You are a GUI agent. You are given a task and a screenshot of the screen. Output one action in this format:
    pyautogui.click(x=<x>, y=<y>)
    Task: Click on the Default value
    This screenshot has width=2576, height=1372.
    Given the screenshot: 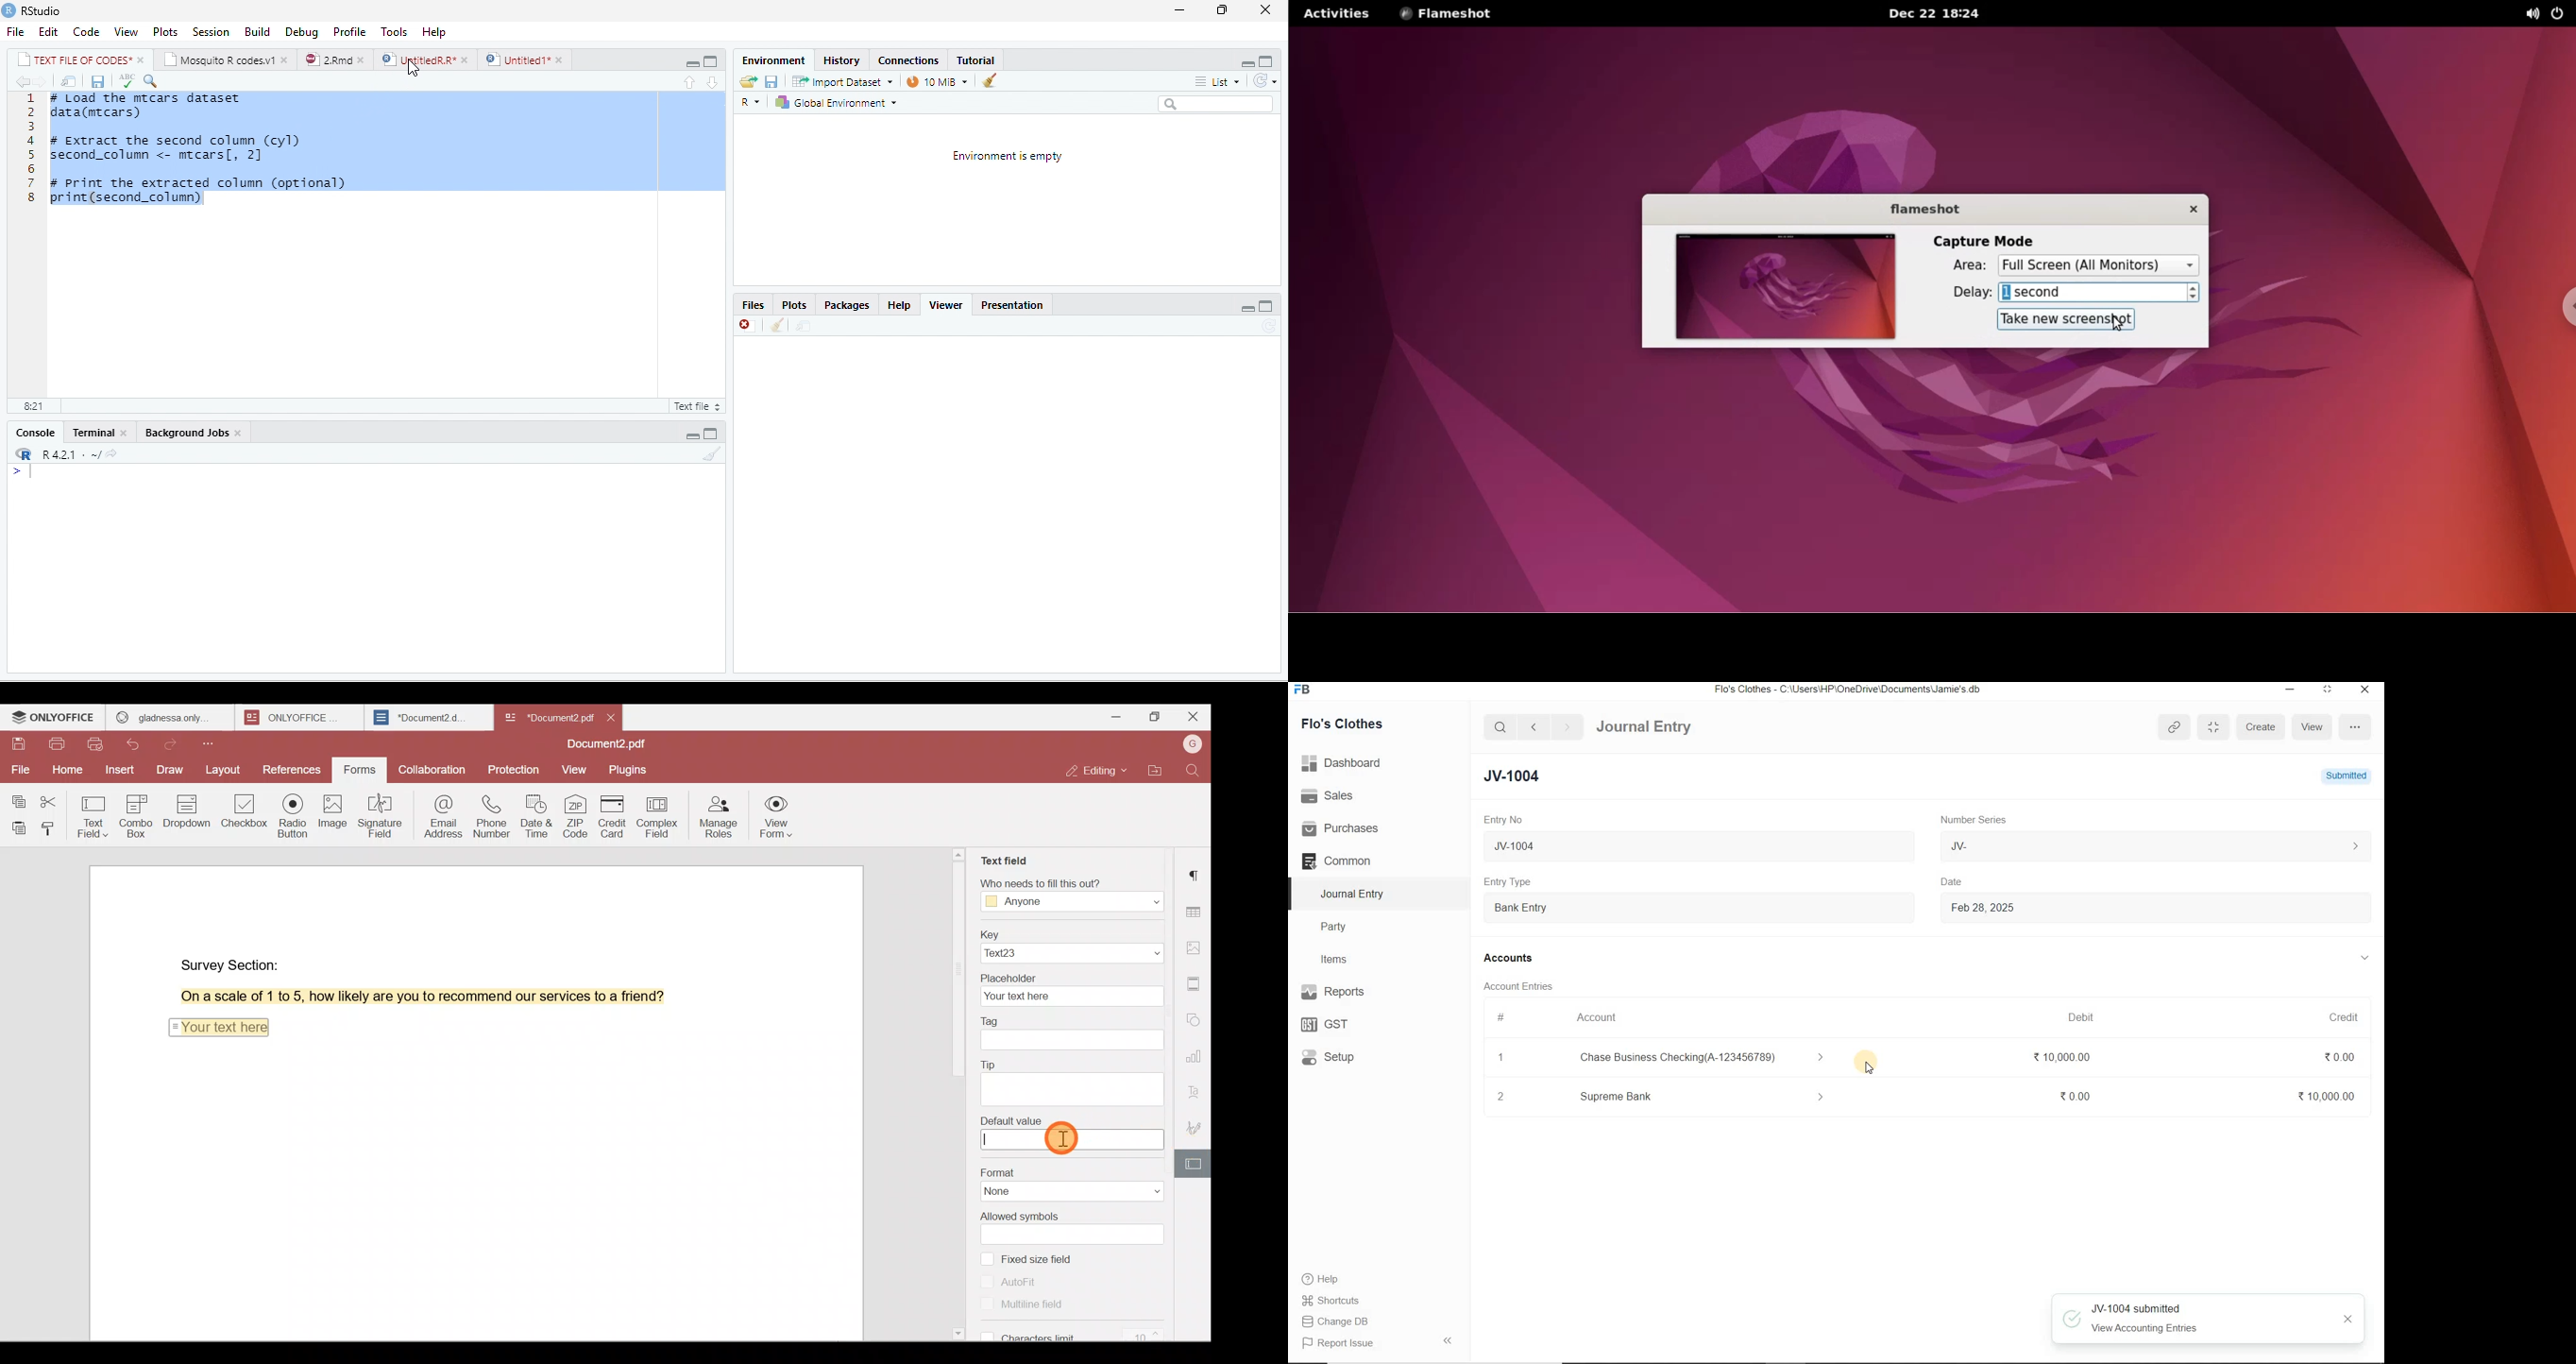 What is the action you would take?
    pyautogui.click(x=1071, y=1133)
    